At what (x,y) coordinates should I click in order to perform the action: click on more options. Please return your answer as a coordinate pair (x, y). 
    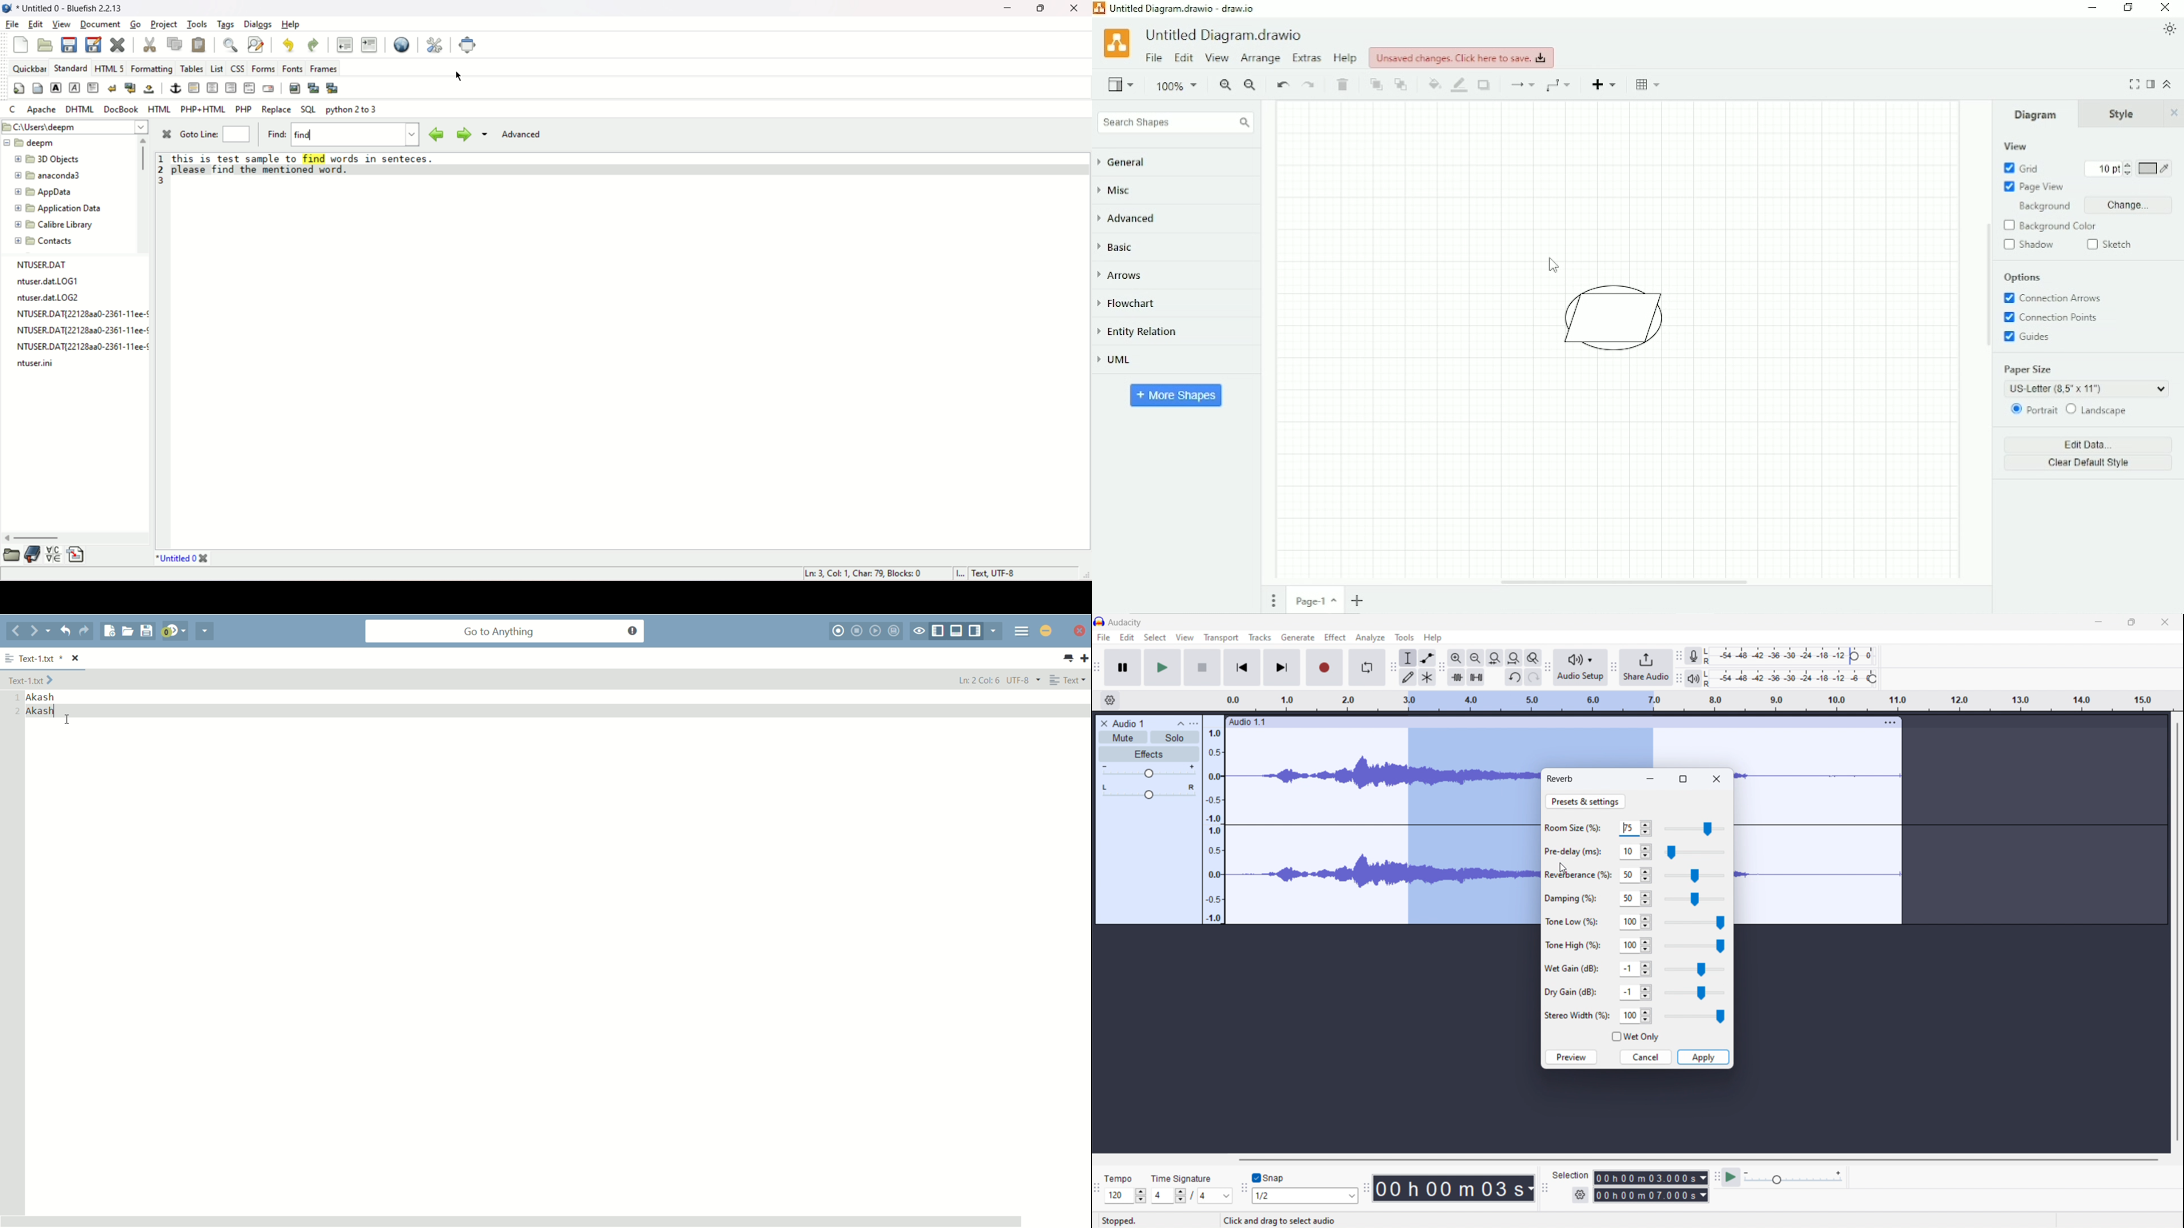
    Looking at the image, I should click on (1198, 721).